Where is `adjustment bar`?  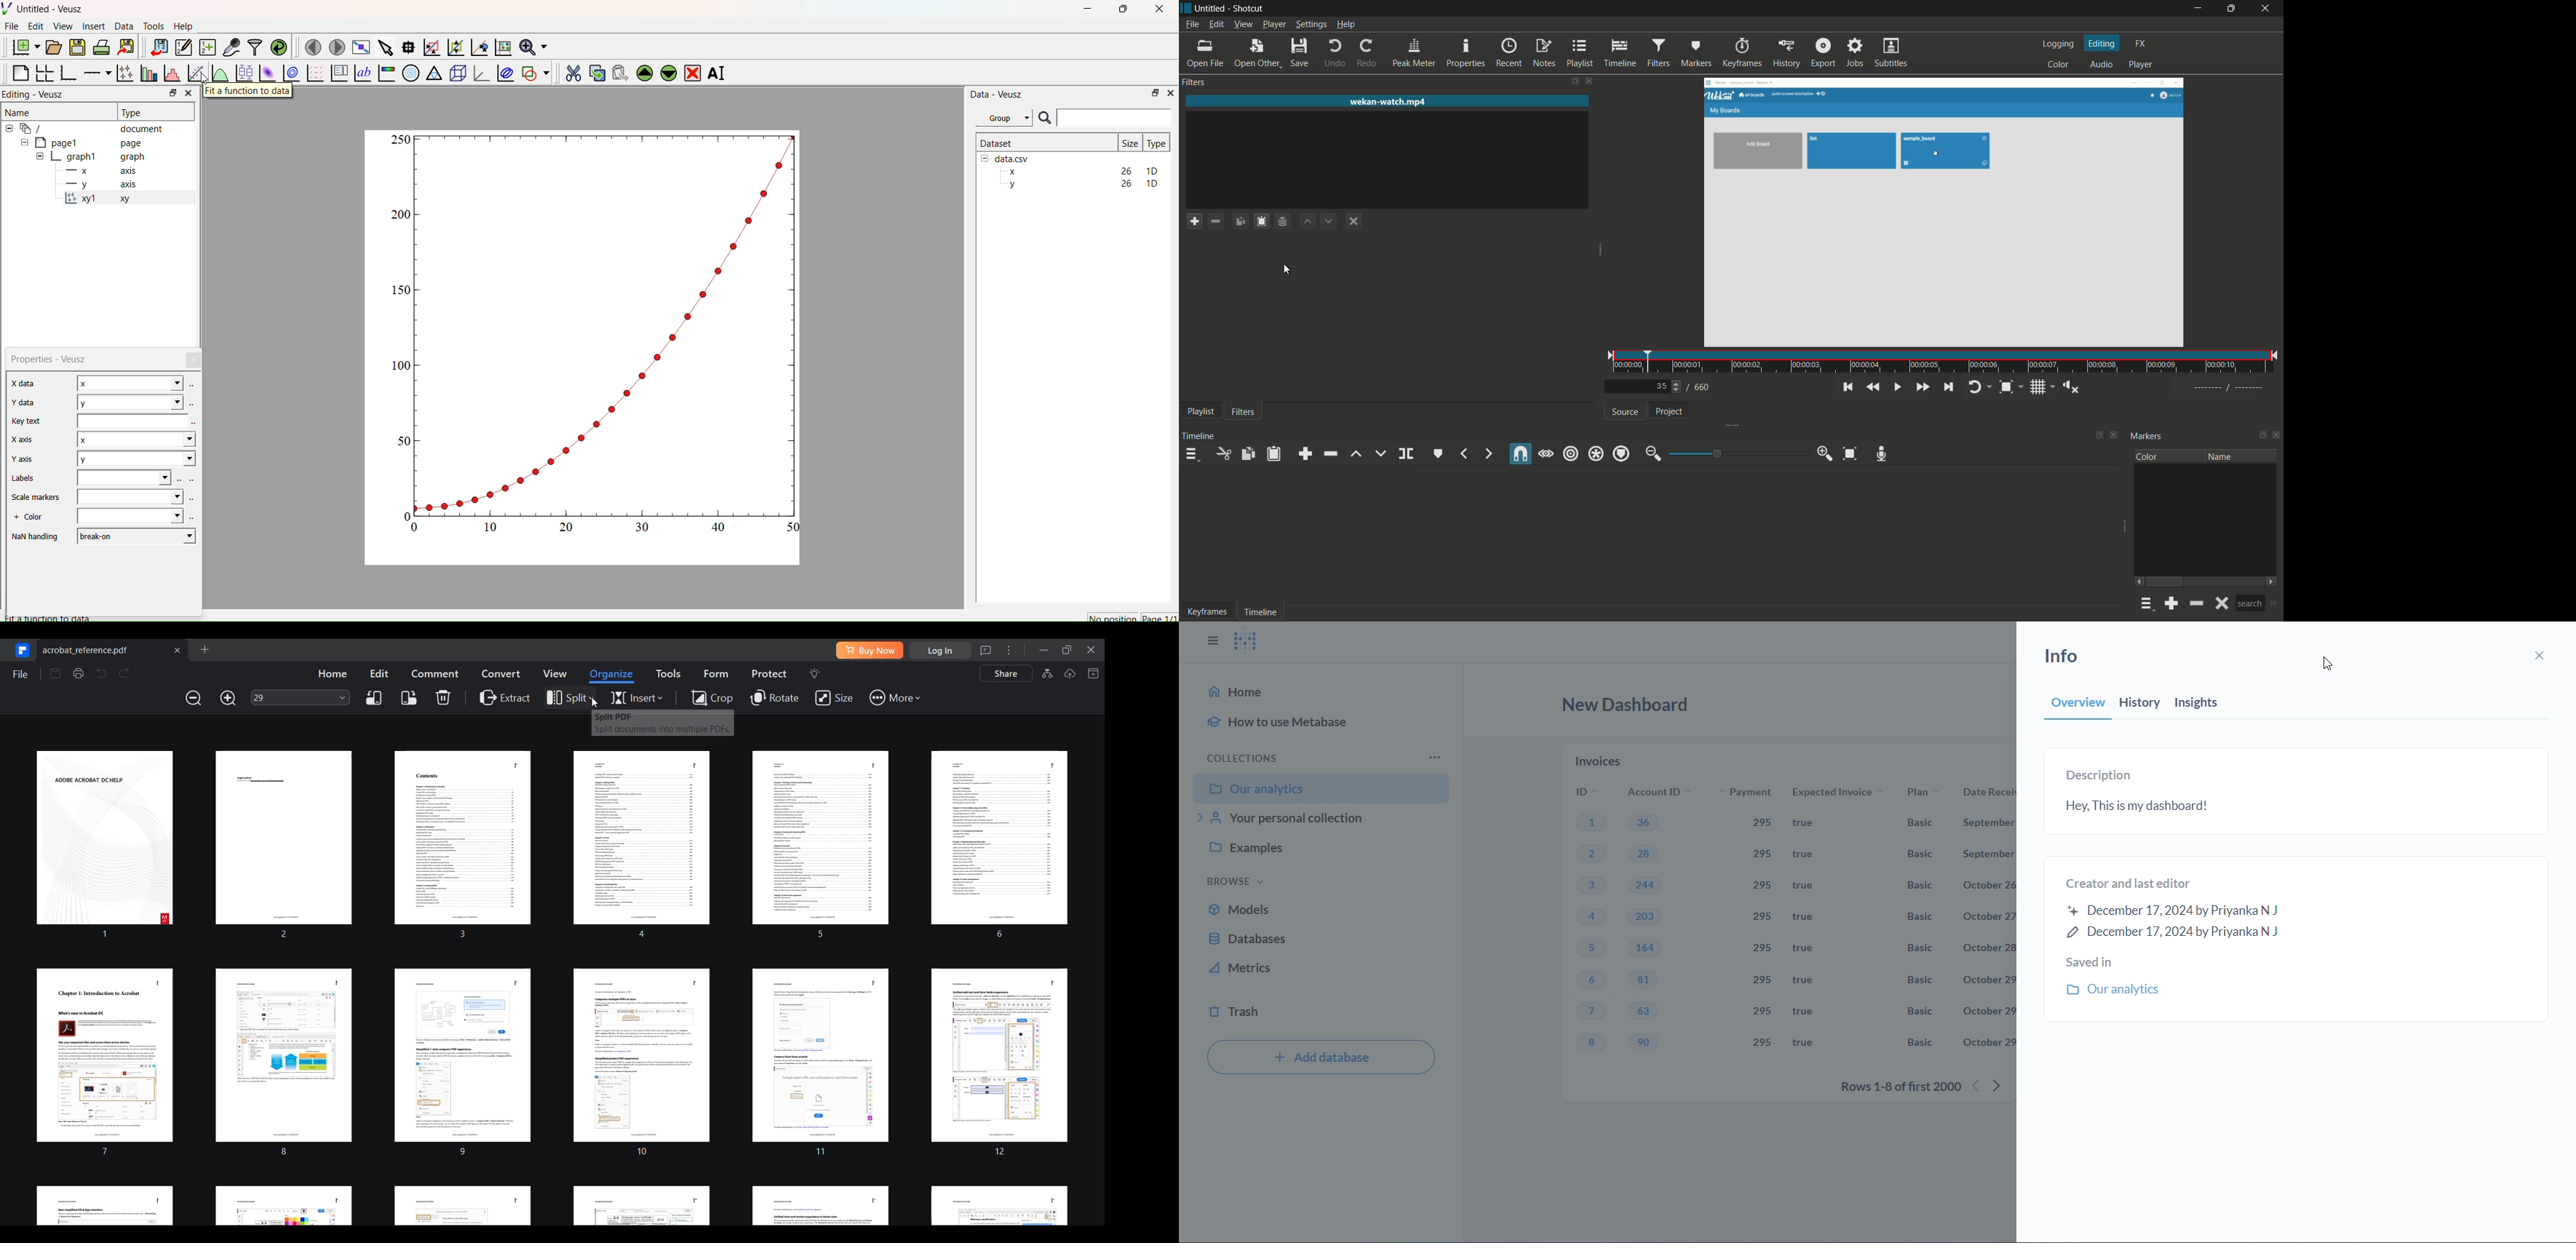
adjustment bar is located at coordinates (1735, 453).